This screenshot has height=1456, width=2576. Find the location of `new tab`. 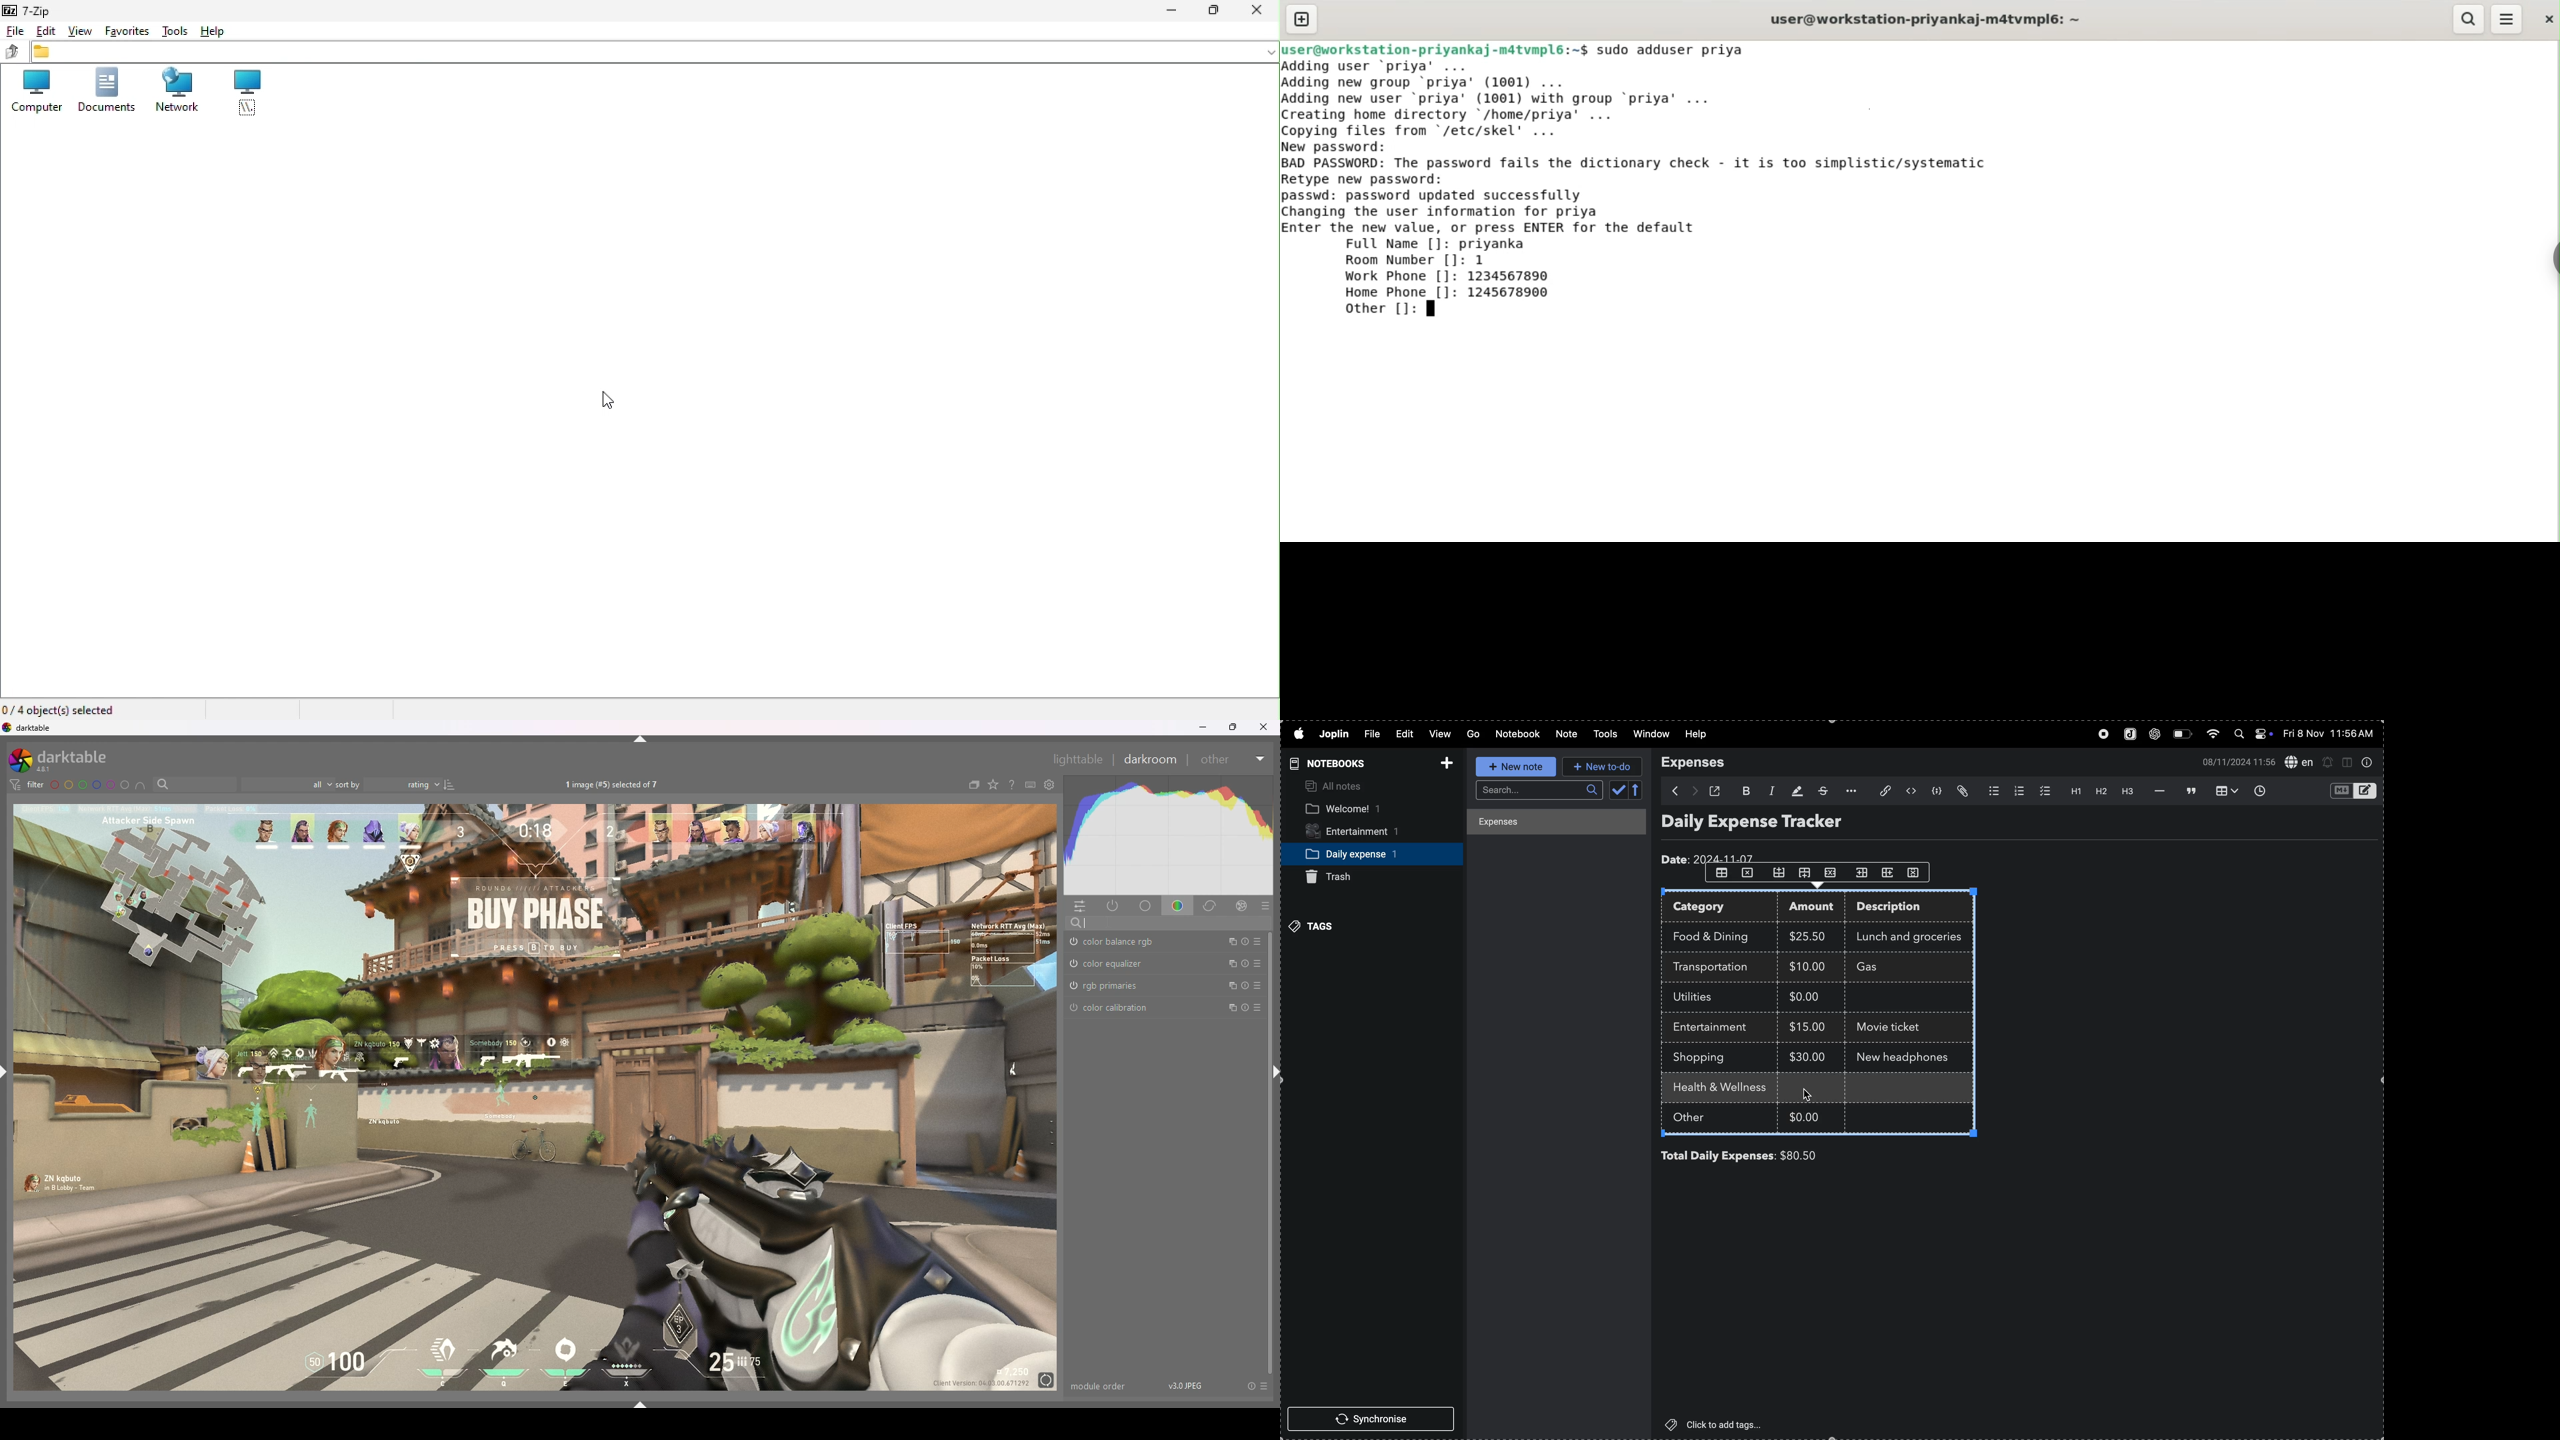

new tab is located at coordinates (1301, 19).